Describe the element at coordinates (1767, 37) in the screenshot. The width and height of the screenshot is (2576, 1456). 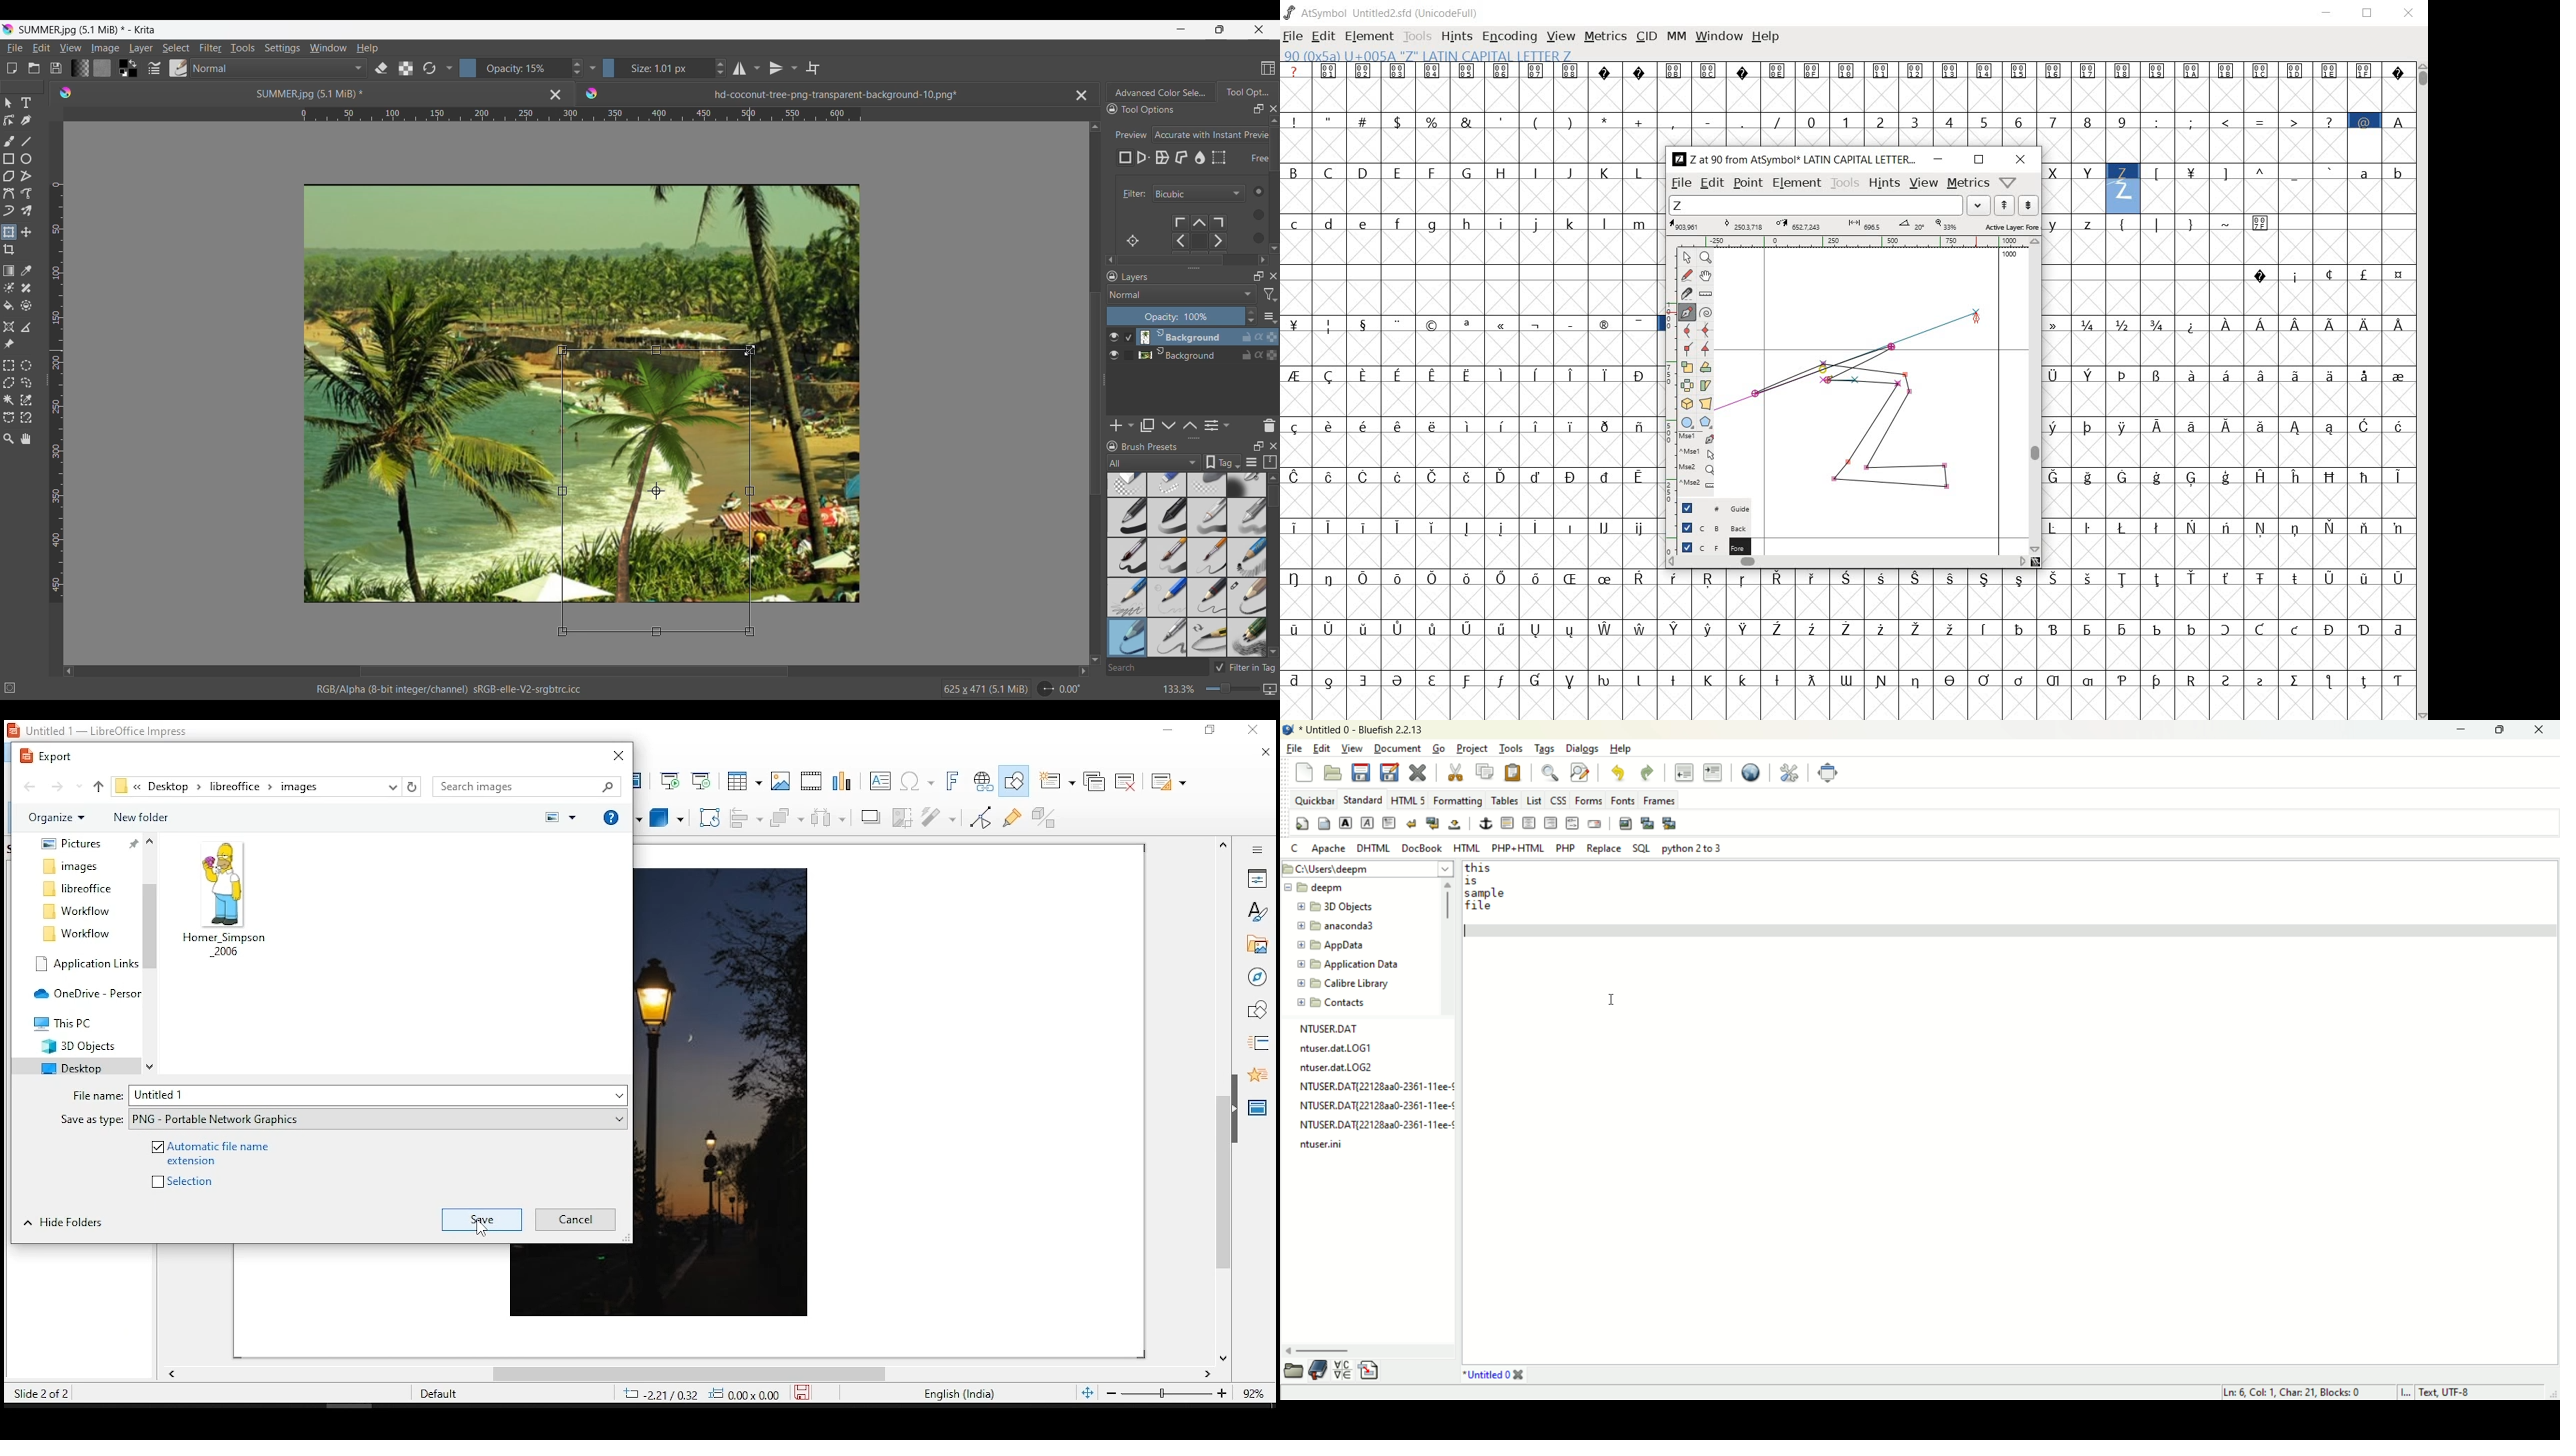
I see `help` at that location.